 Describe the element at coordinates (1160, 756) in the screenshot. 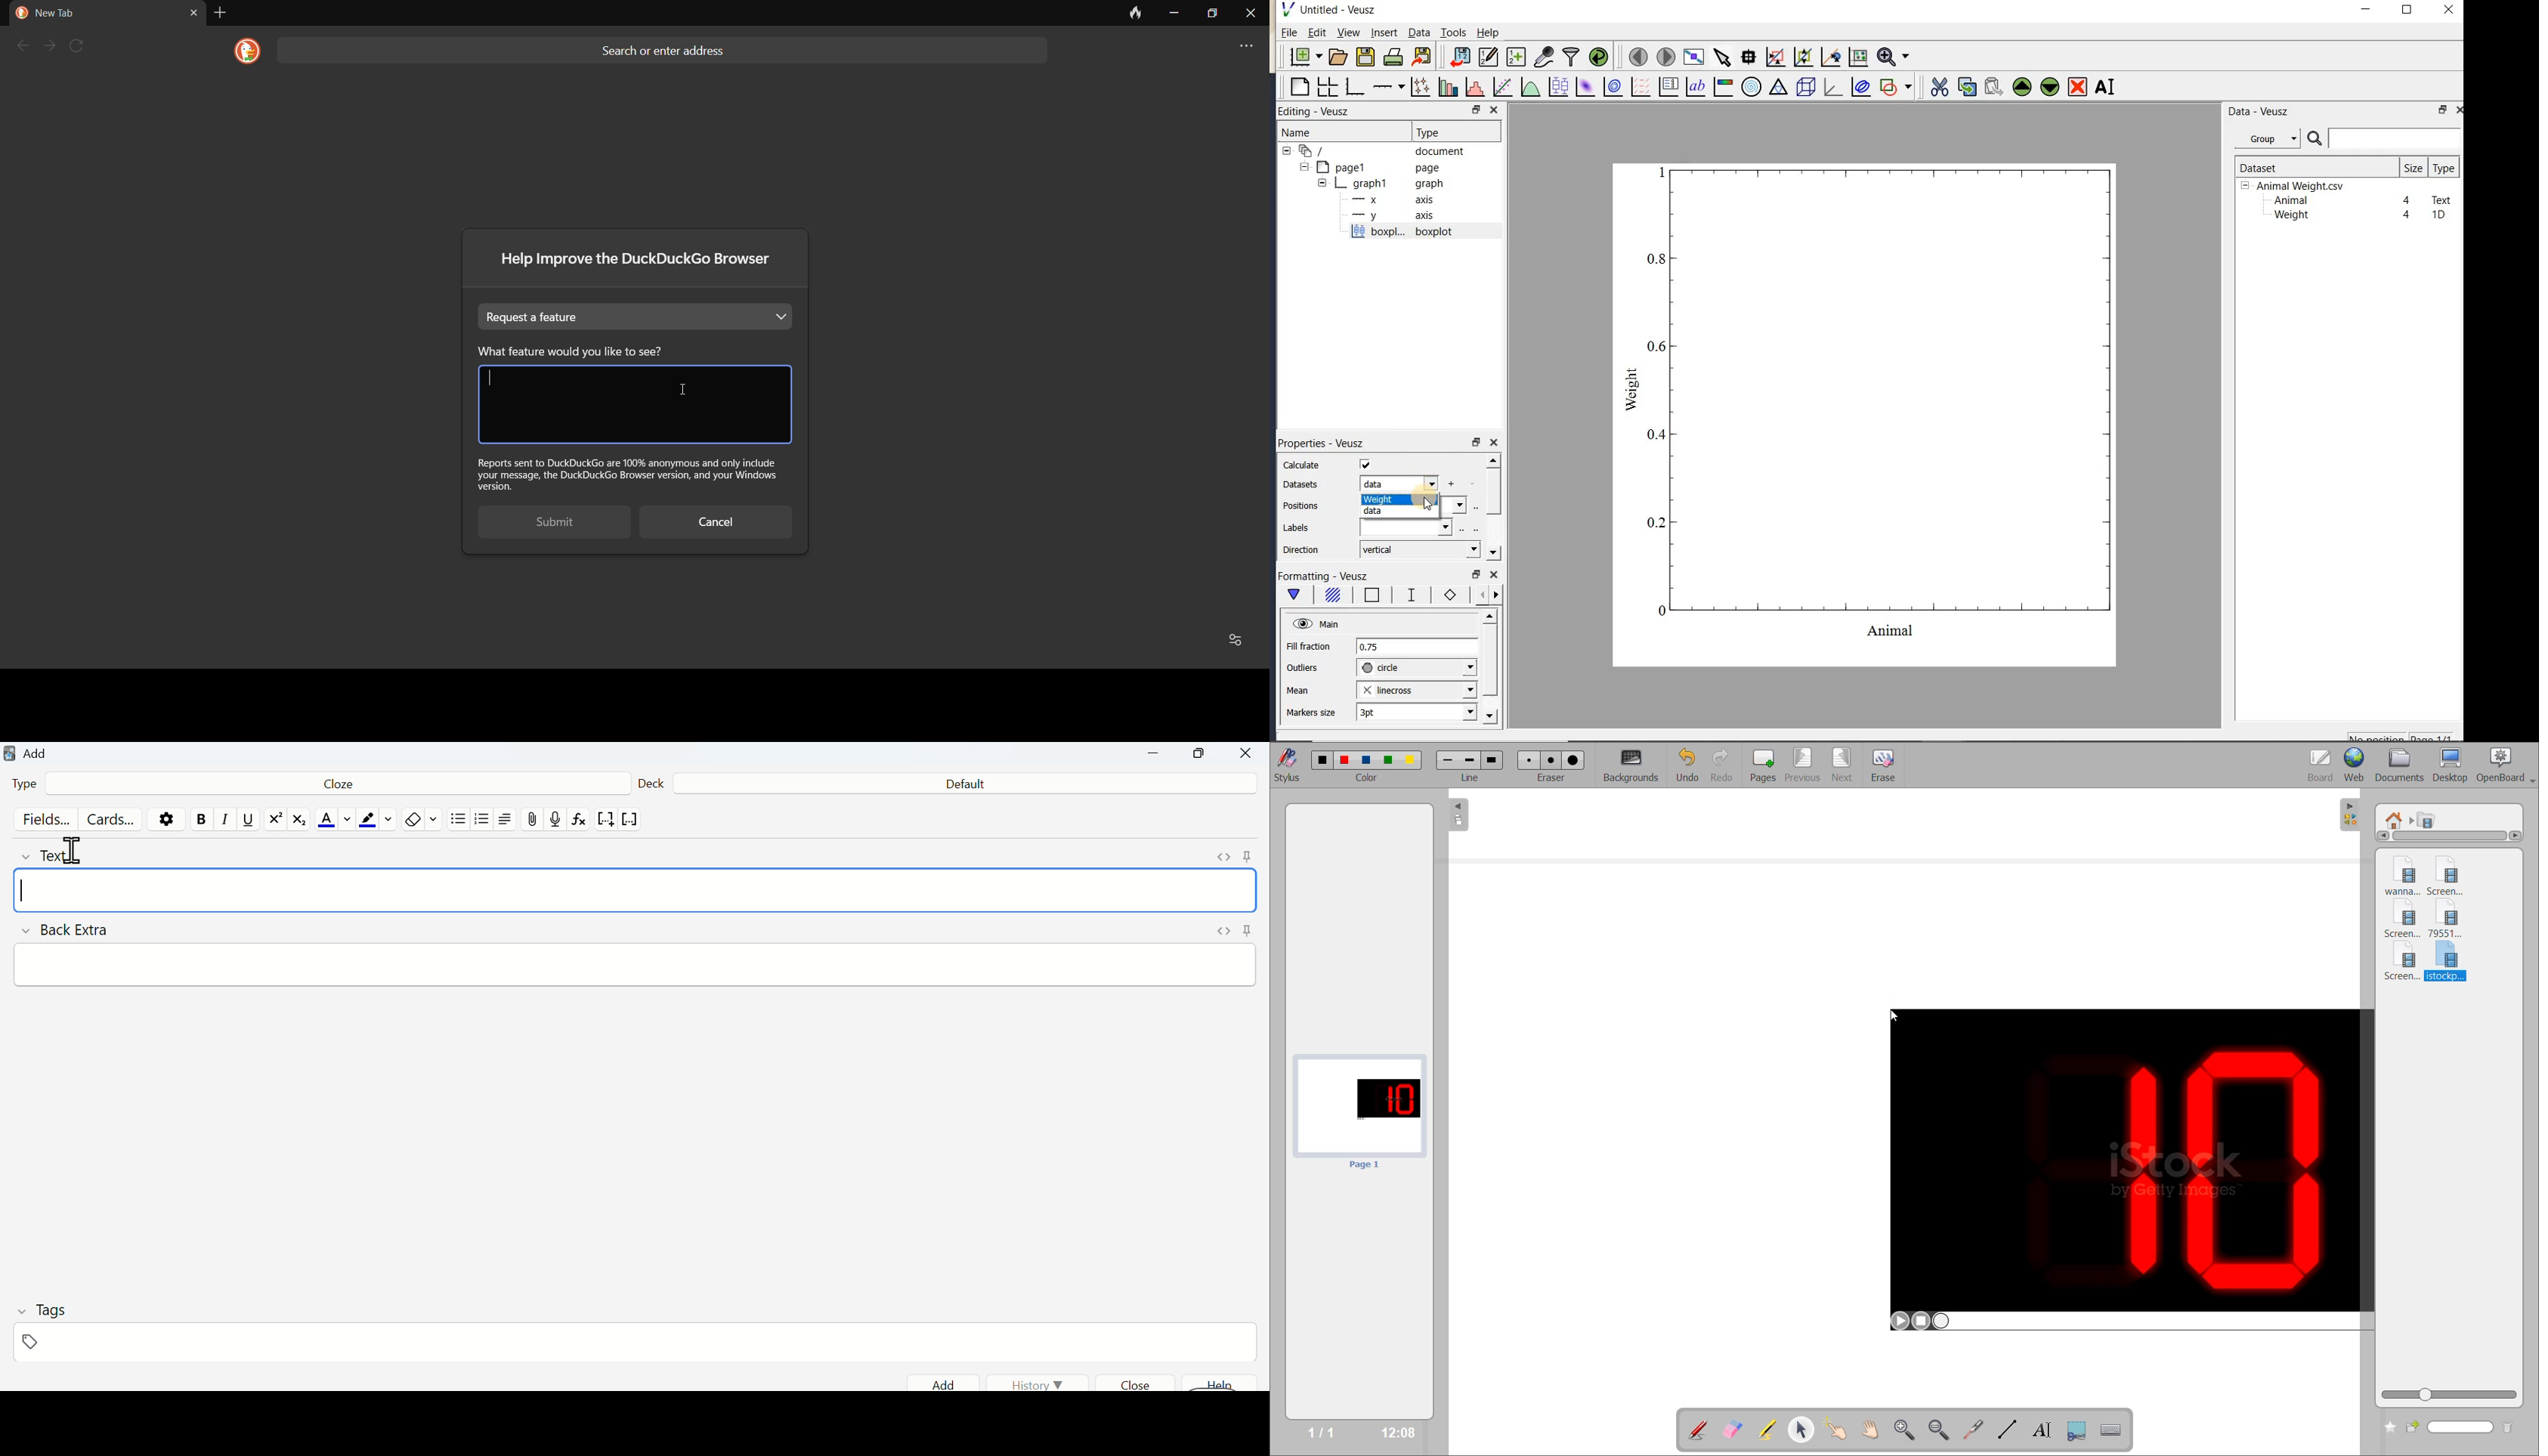

I see `Minimize` at that location.